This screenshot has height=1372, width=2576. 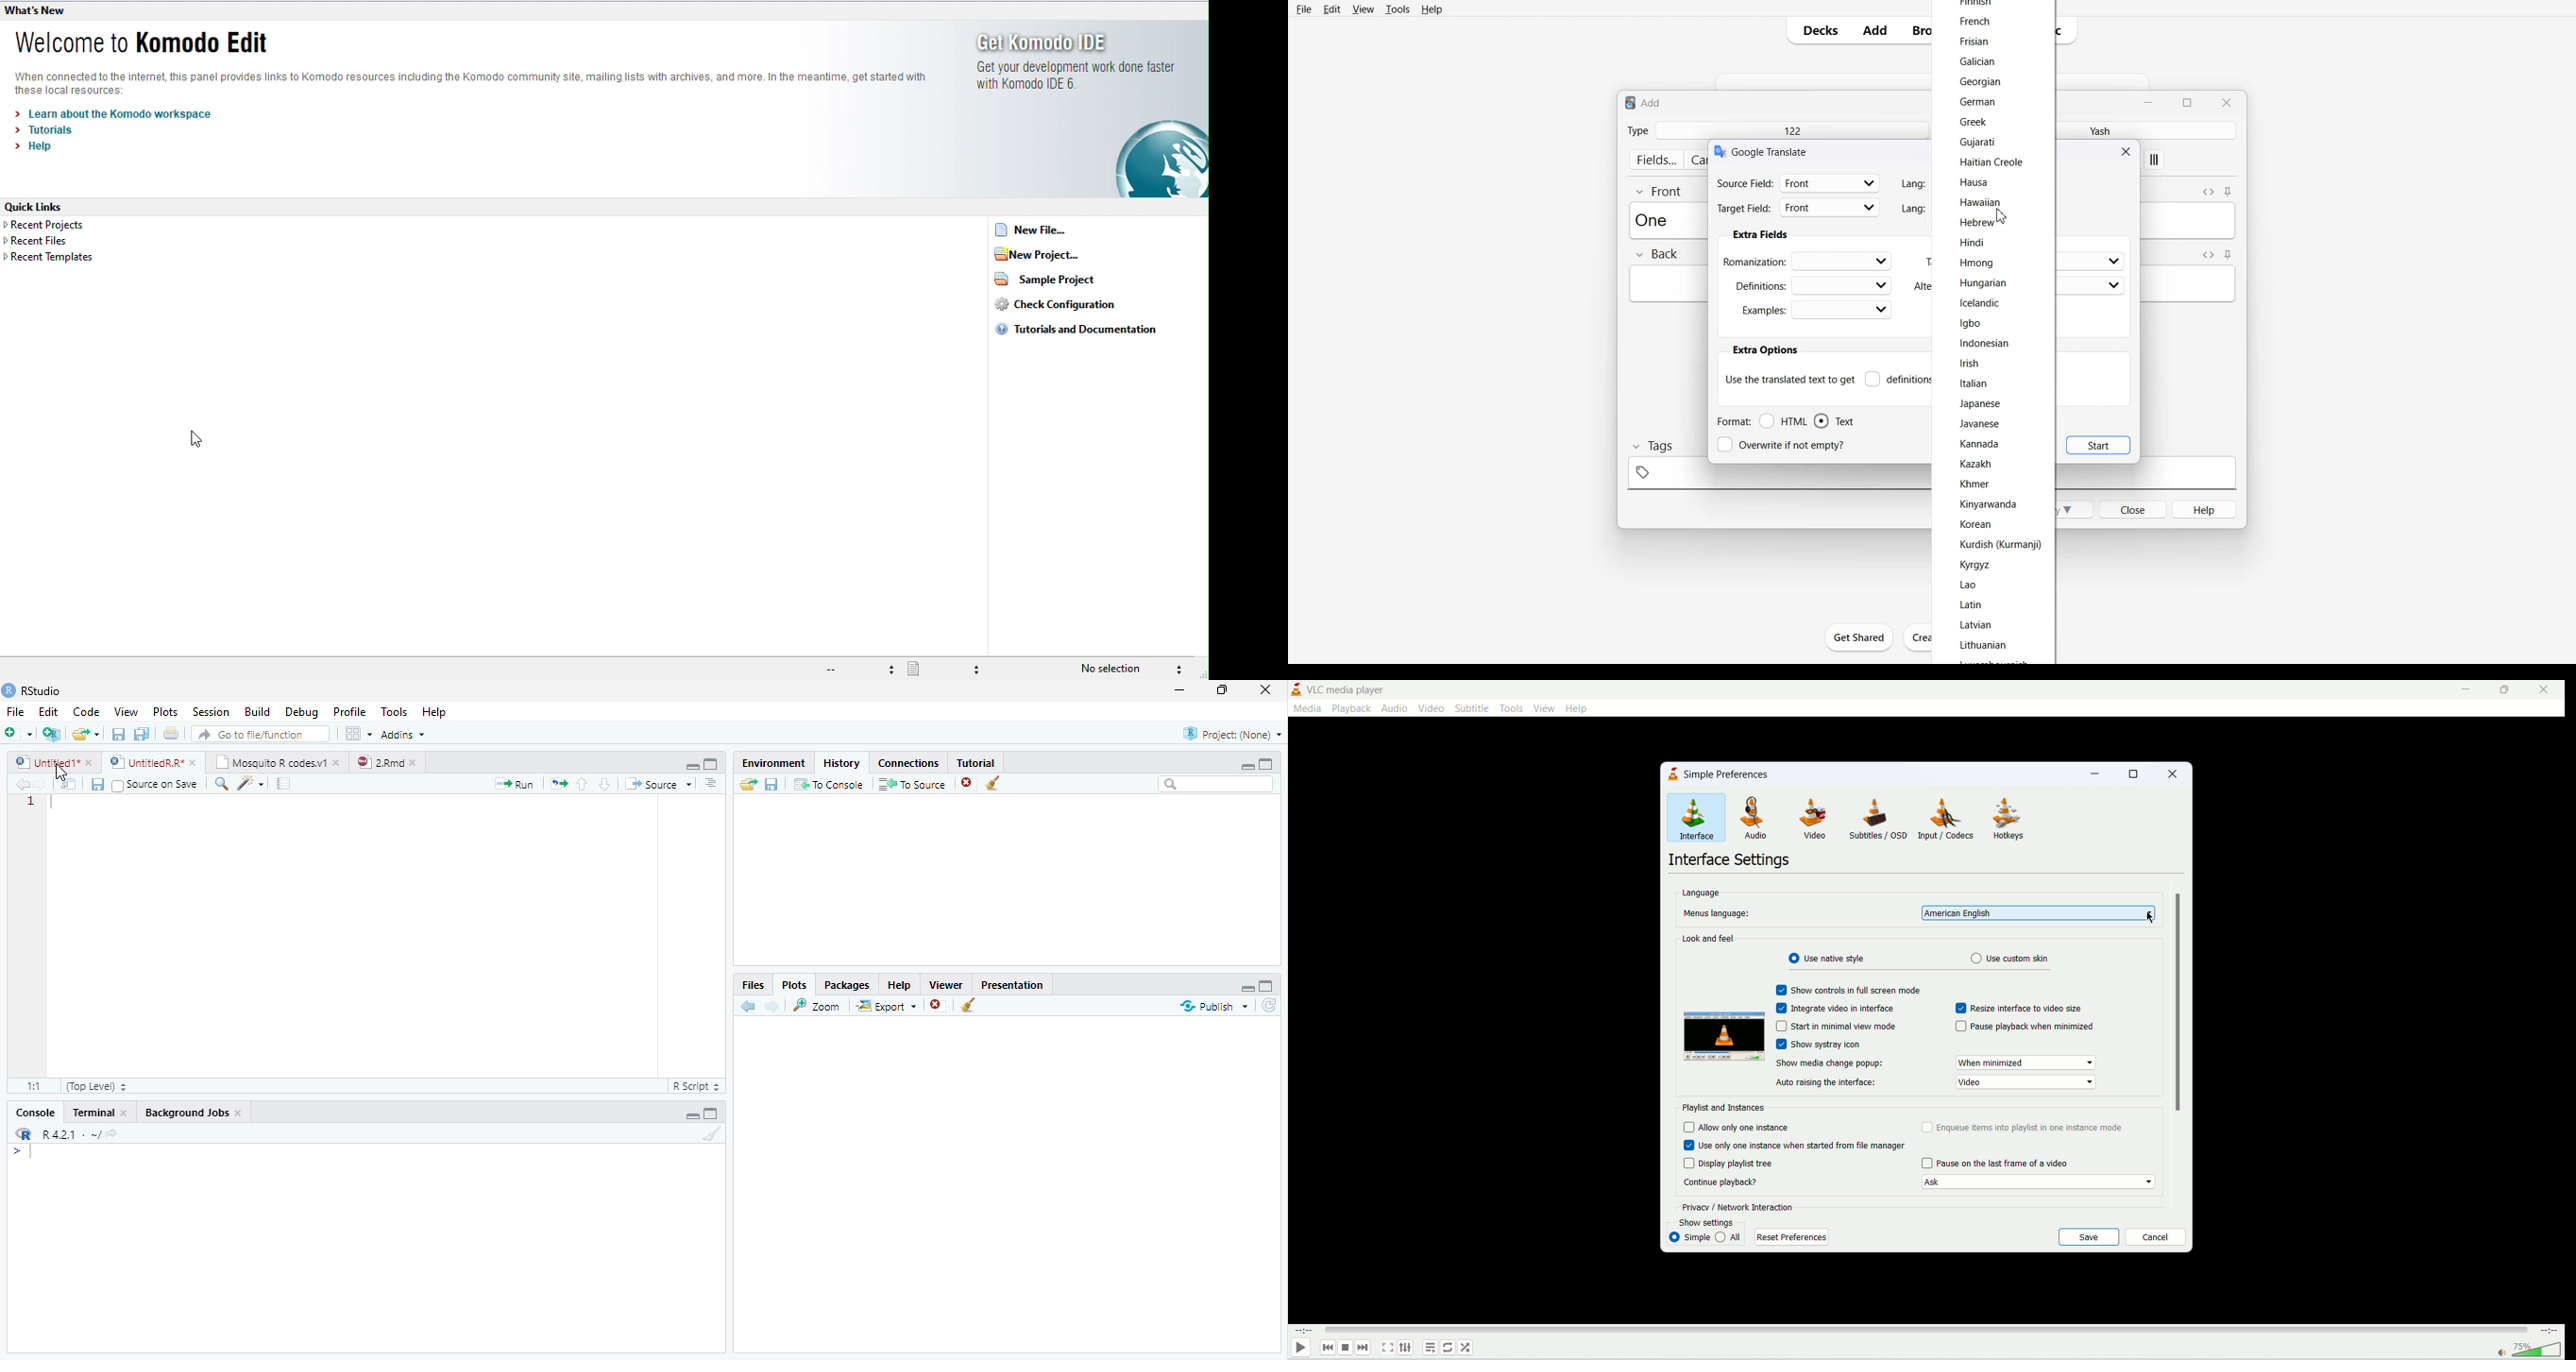 What do you see at coordinates (1990, 504) in the screenshot?
I see `Kinyarwanda` at bounding box center [1990, 504].